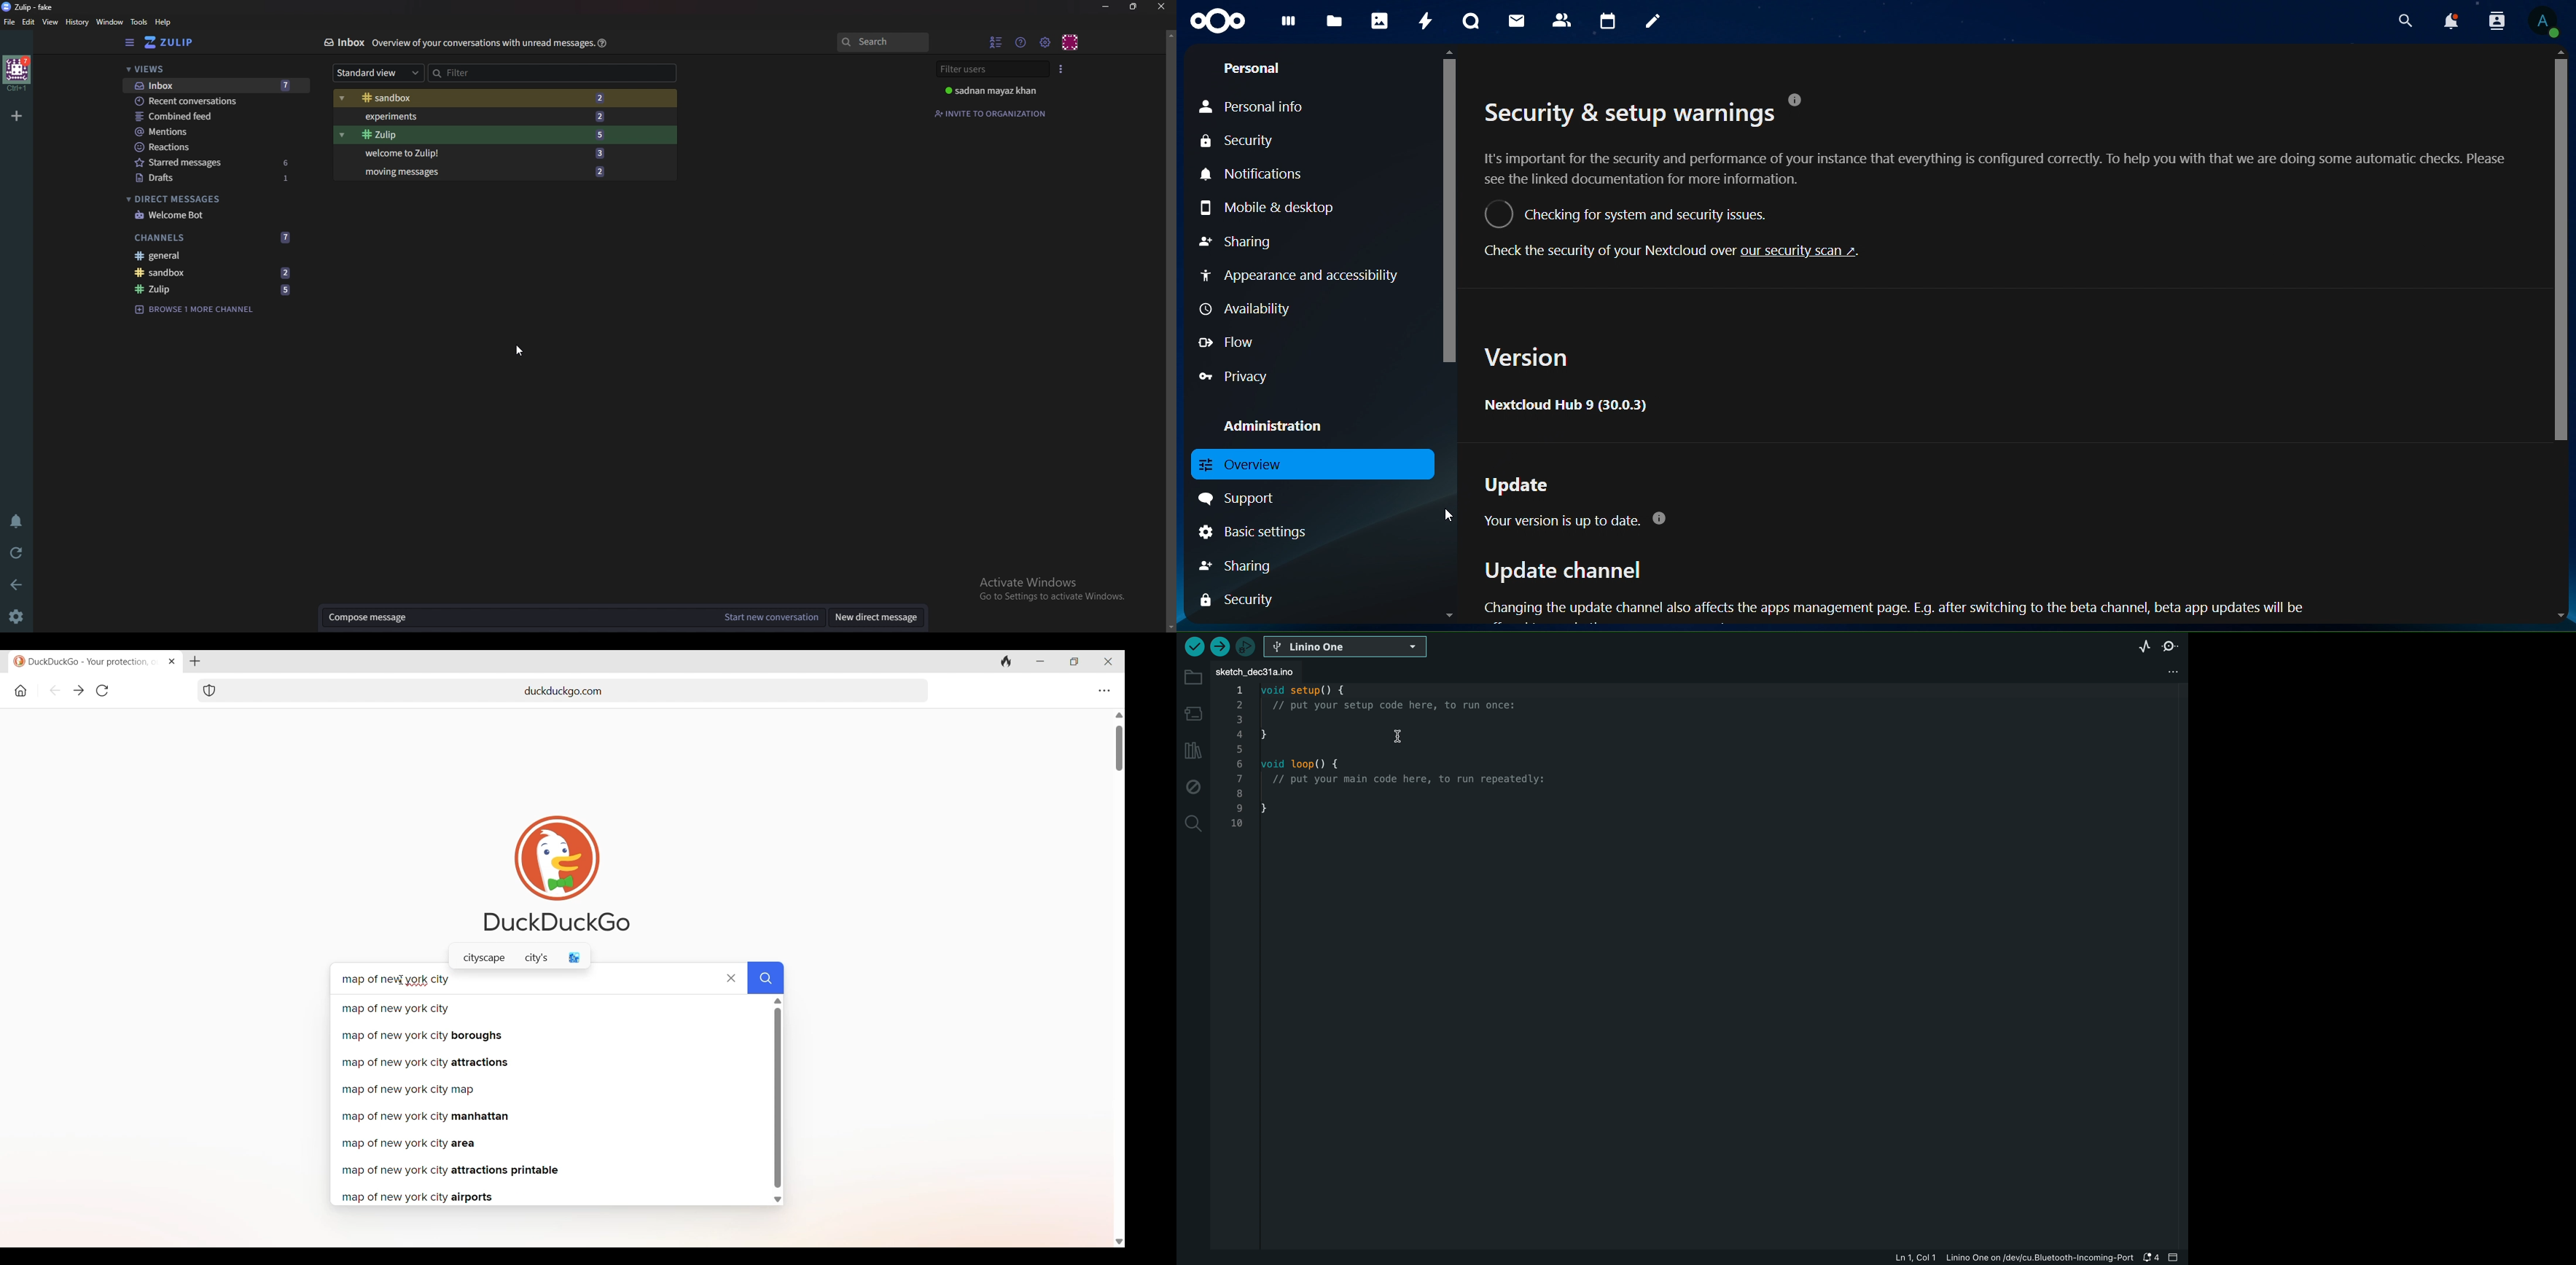  I want to click on Mentions, so click(208, 131).